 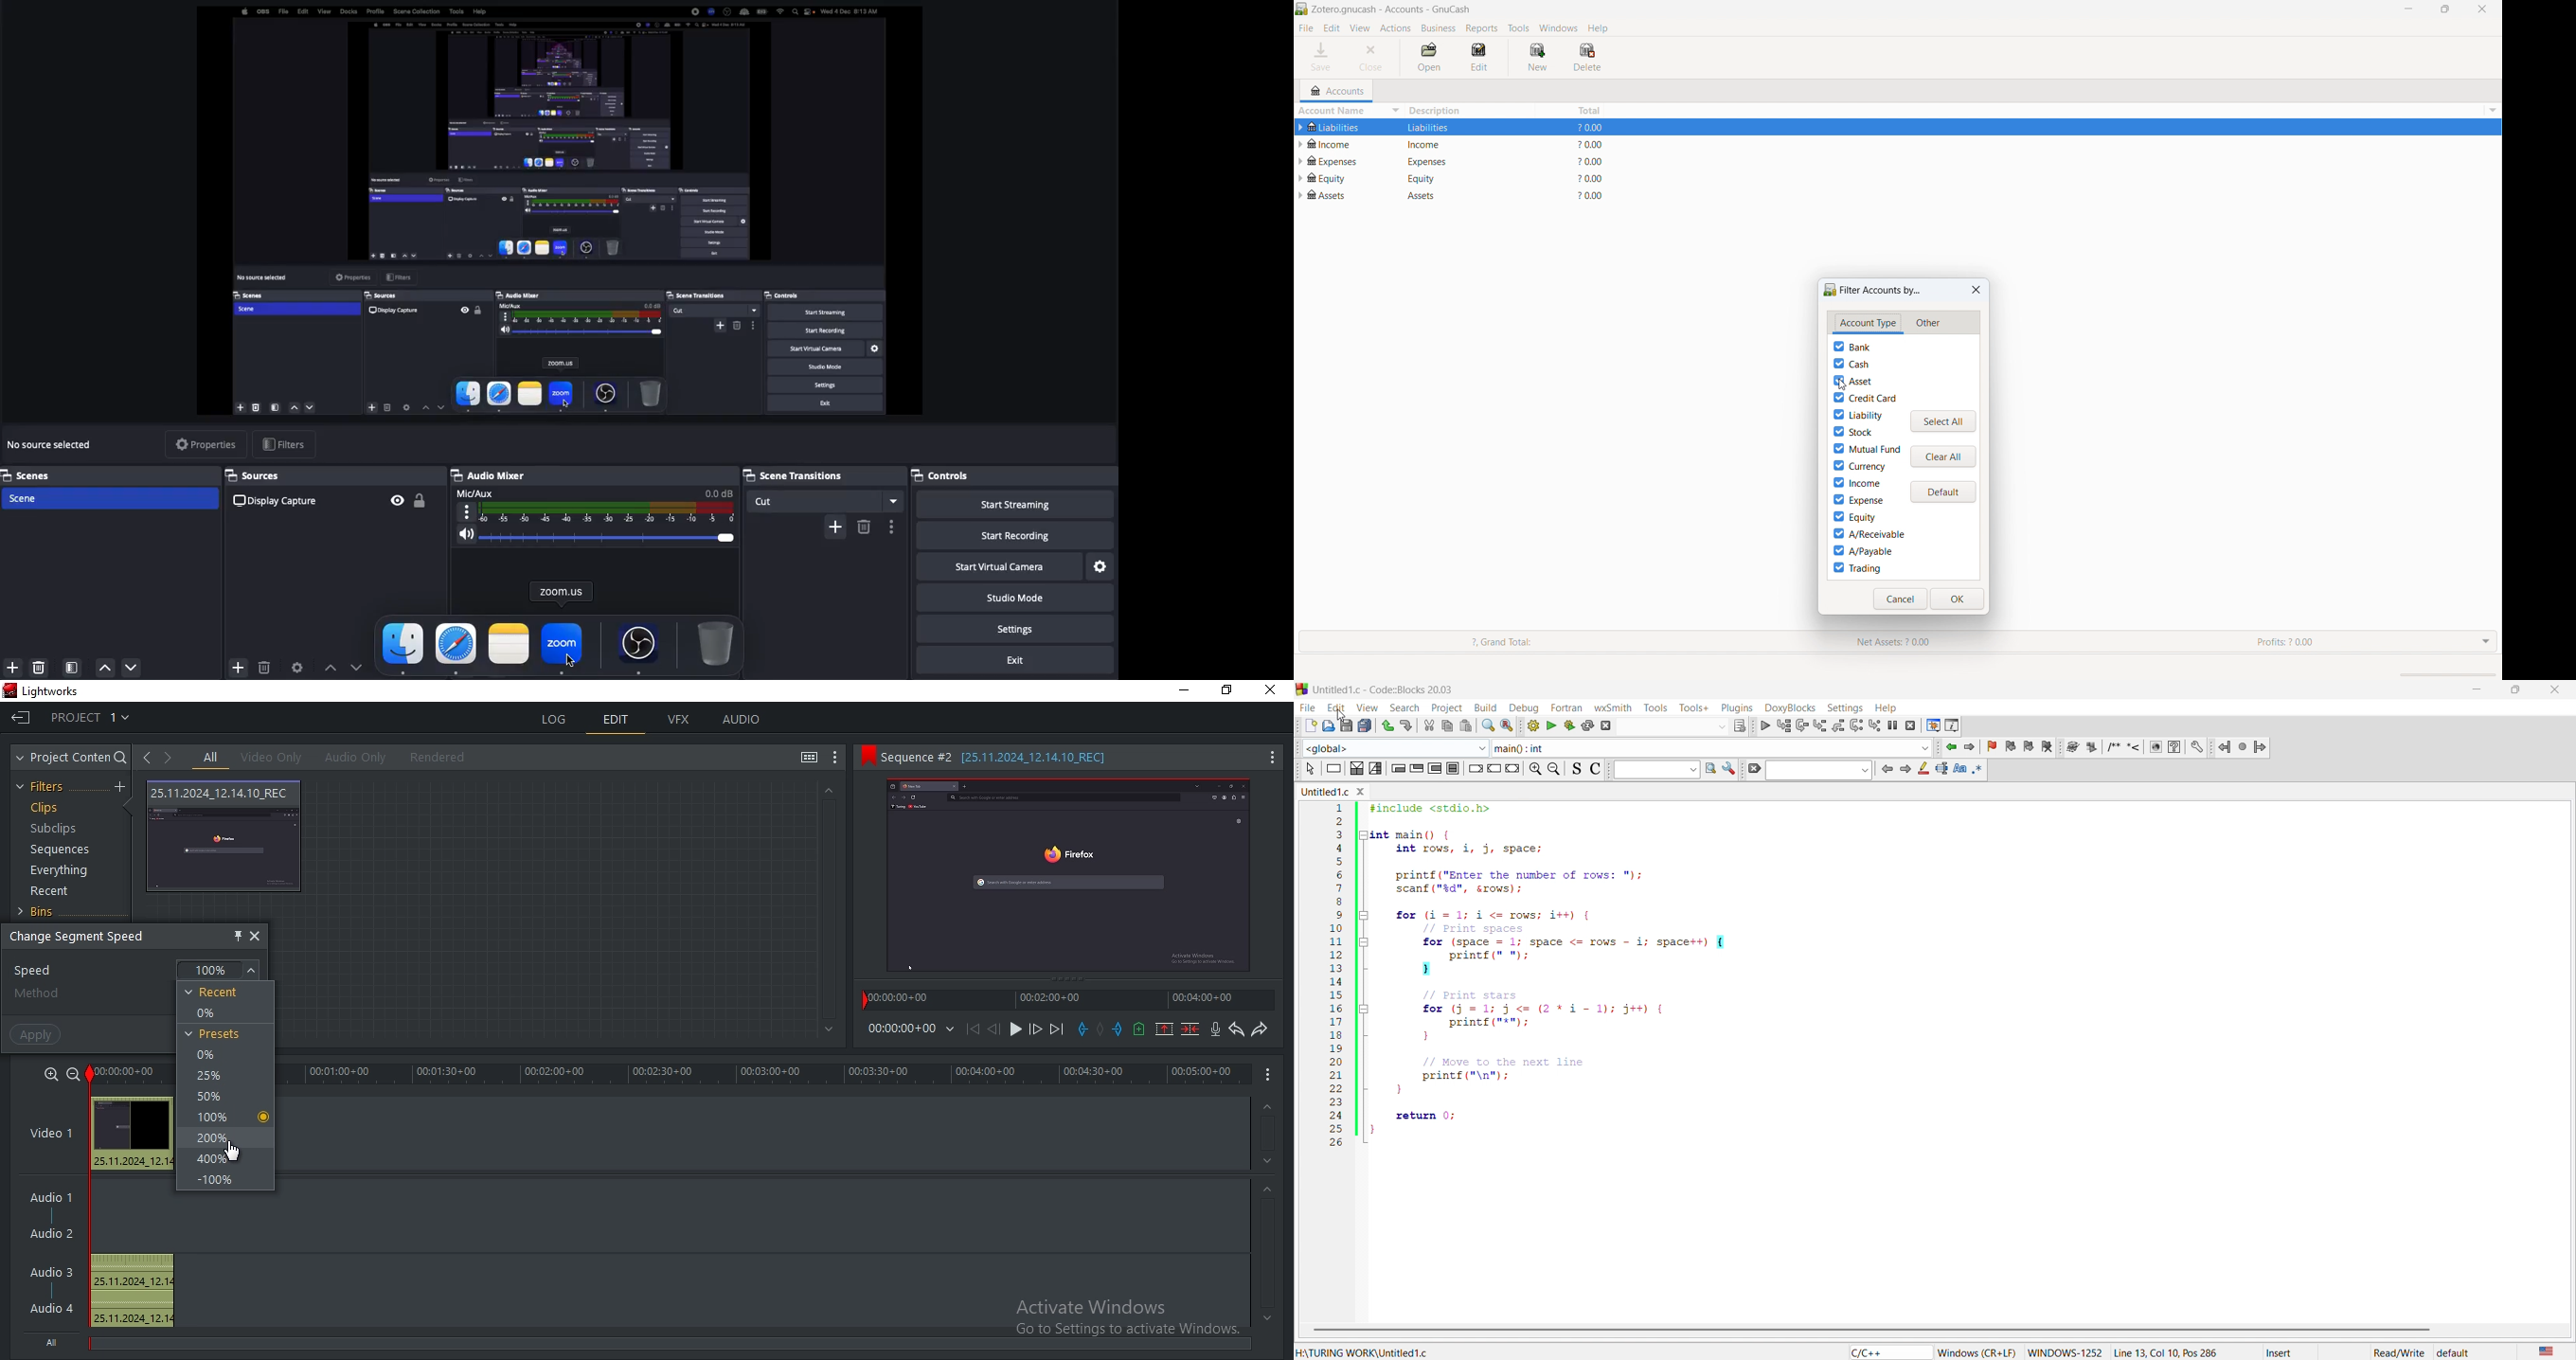 I want to click on fortan, so click(x=1566, y=706).